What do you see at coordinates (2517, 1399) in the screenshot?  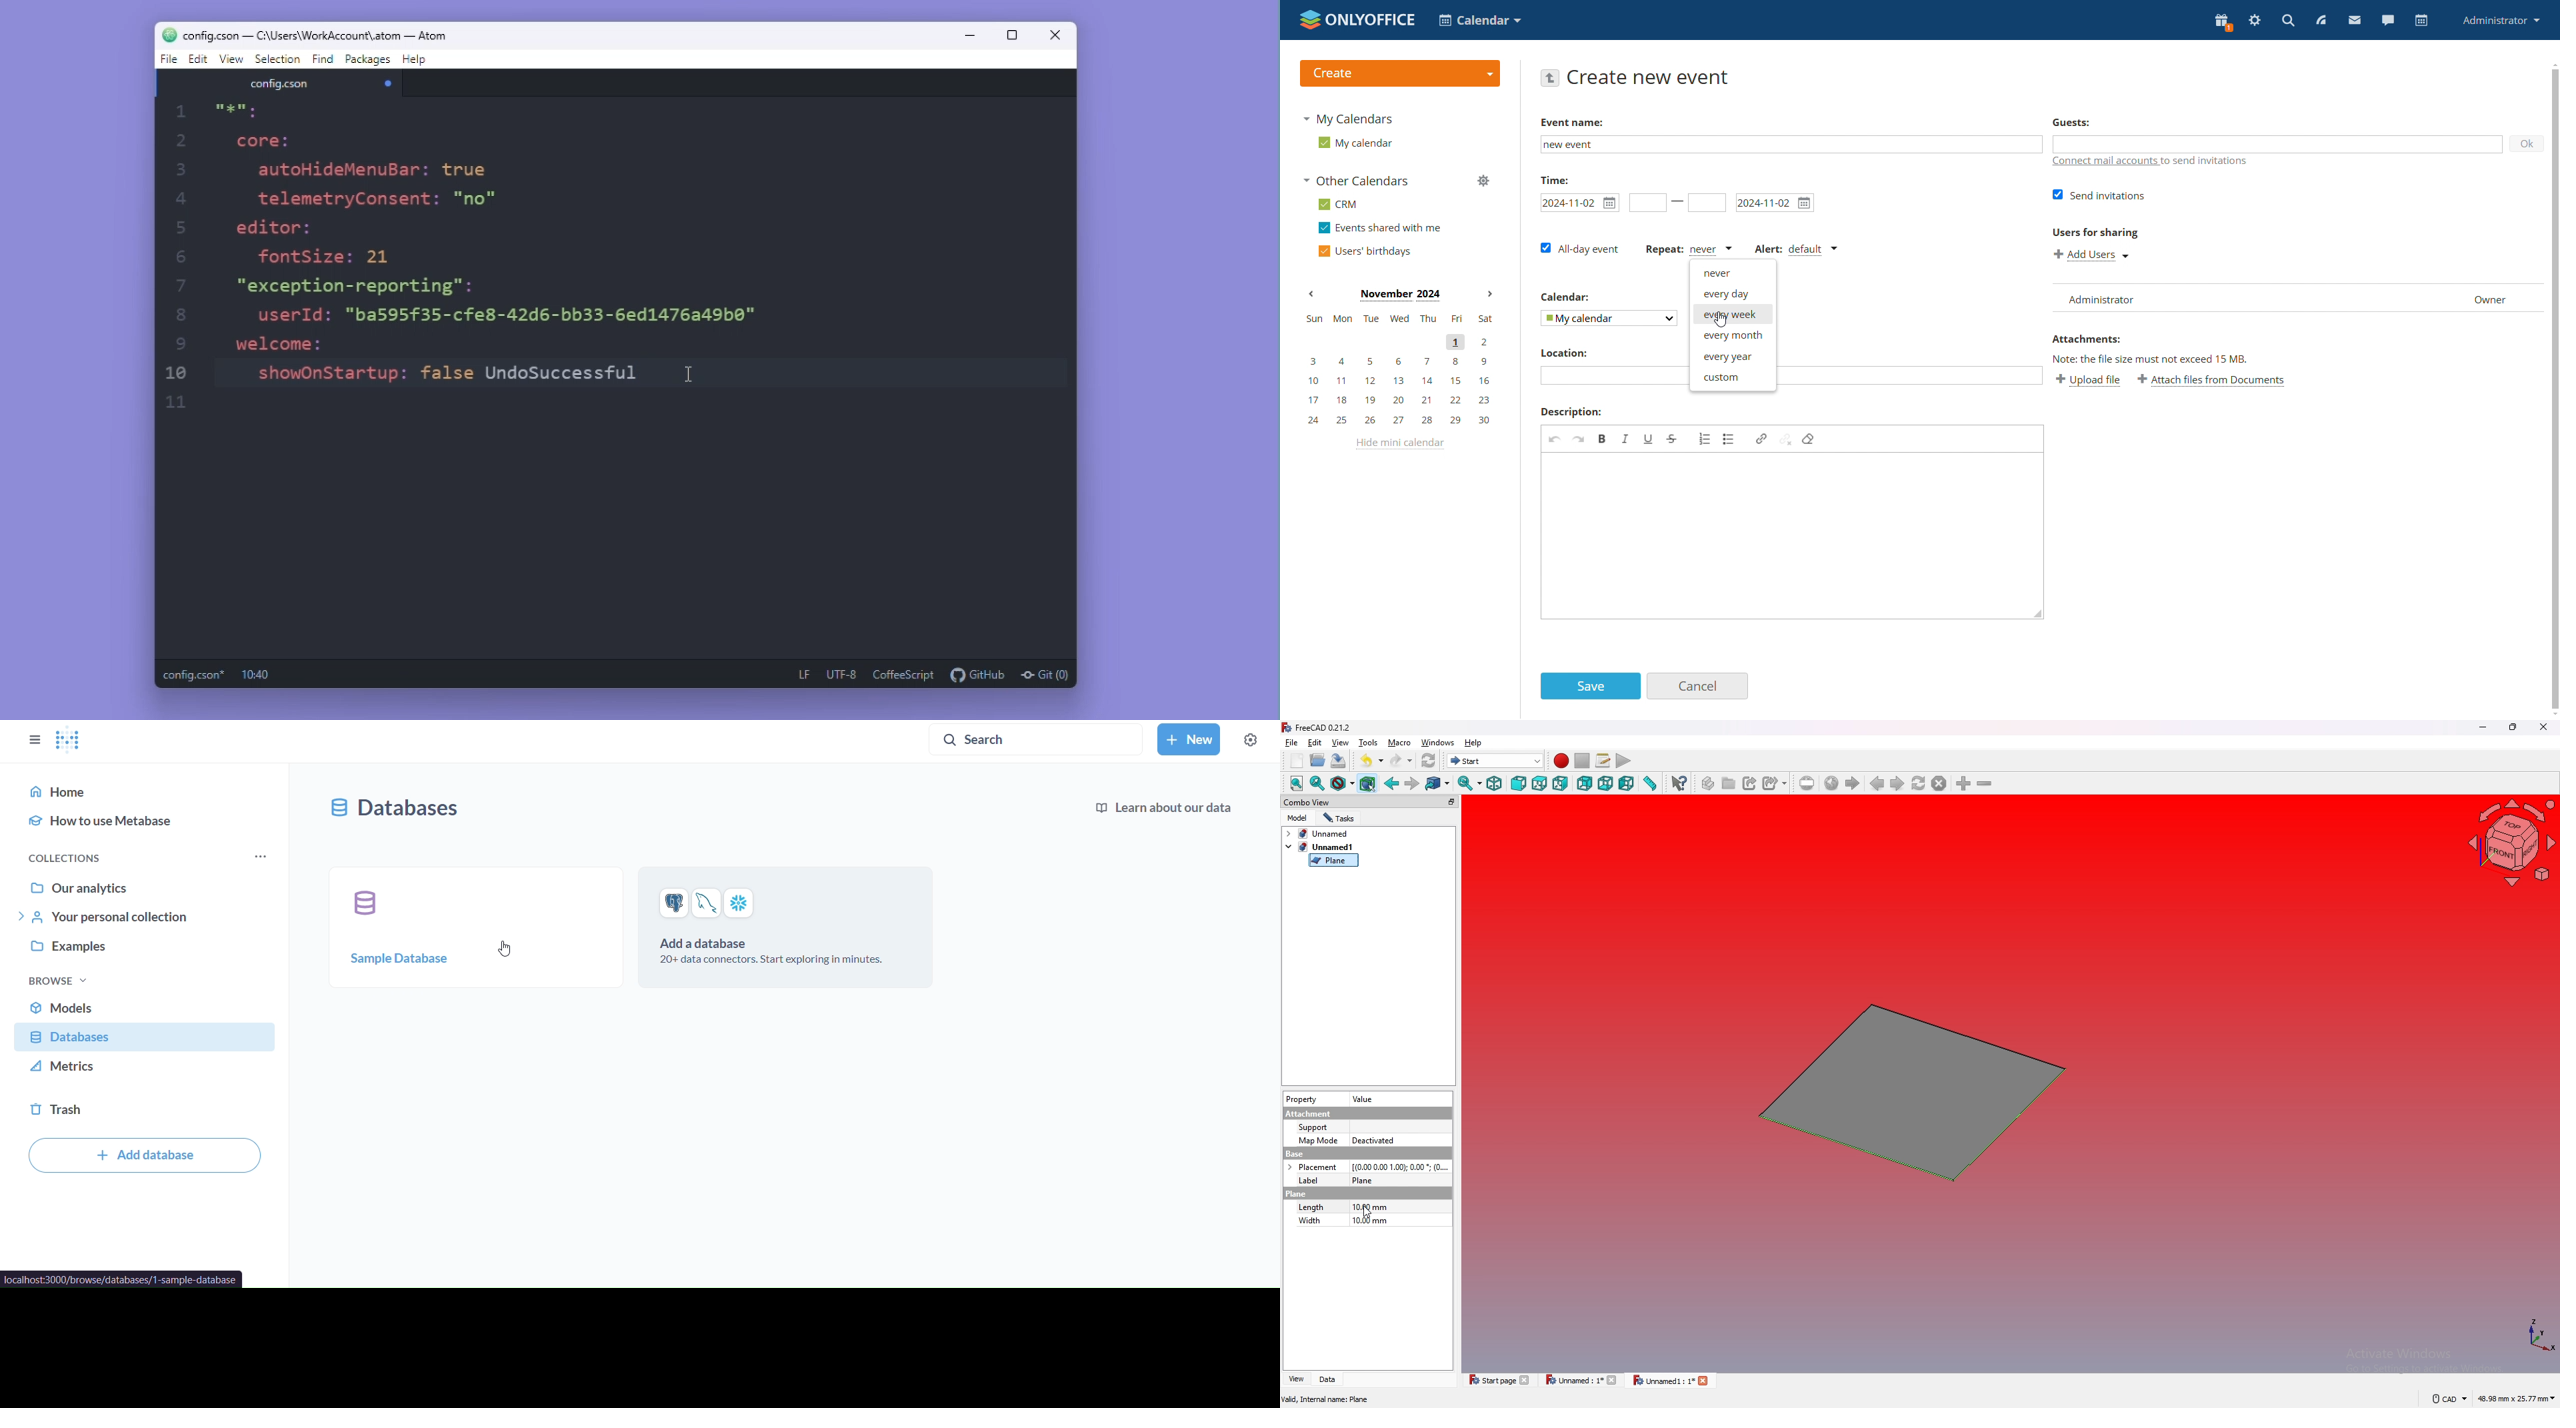 I see `48.98 mm x 25.77 mm` at bounding box center [2517, 1399].